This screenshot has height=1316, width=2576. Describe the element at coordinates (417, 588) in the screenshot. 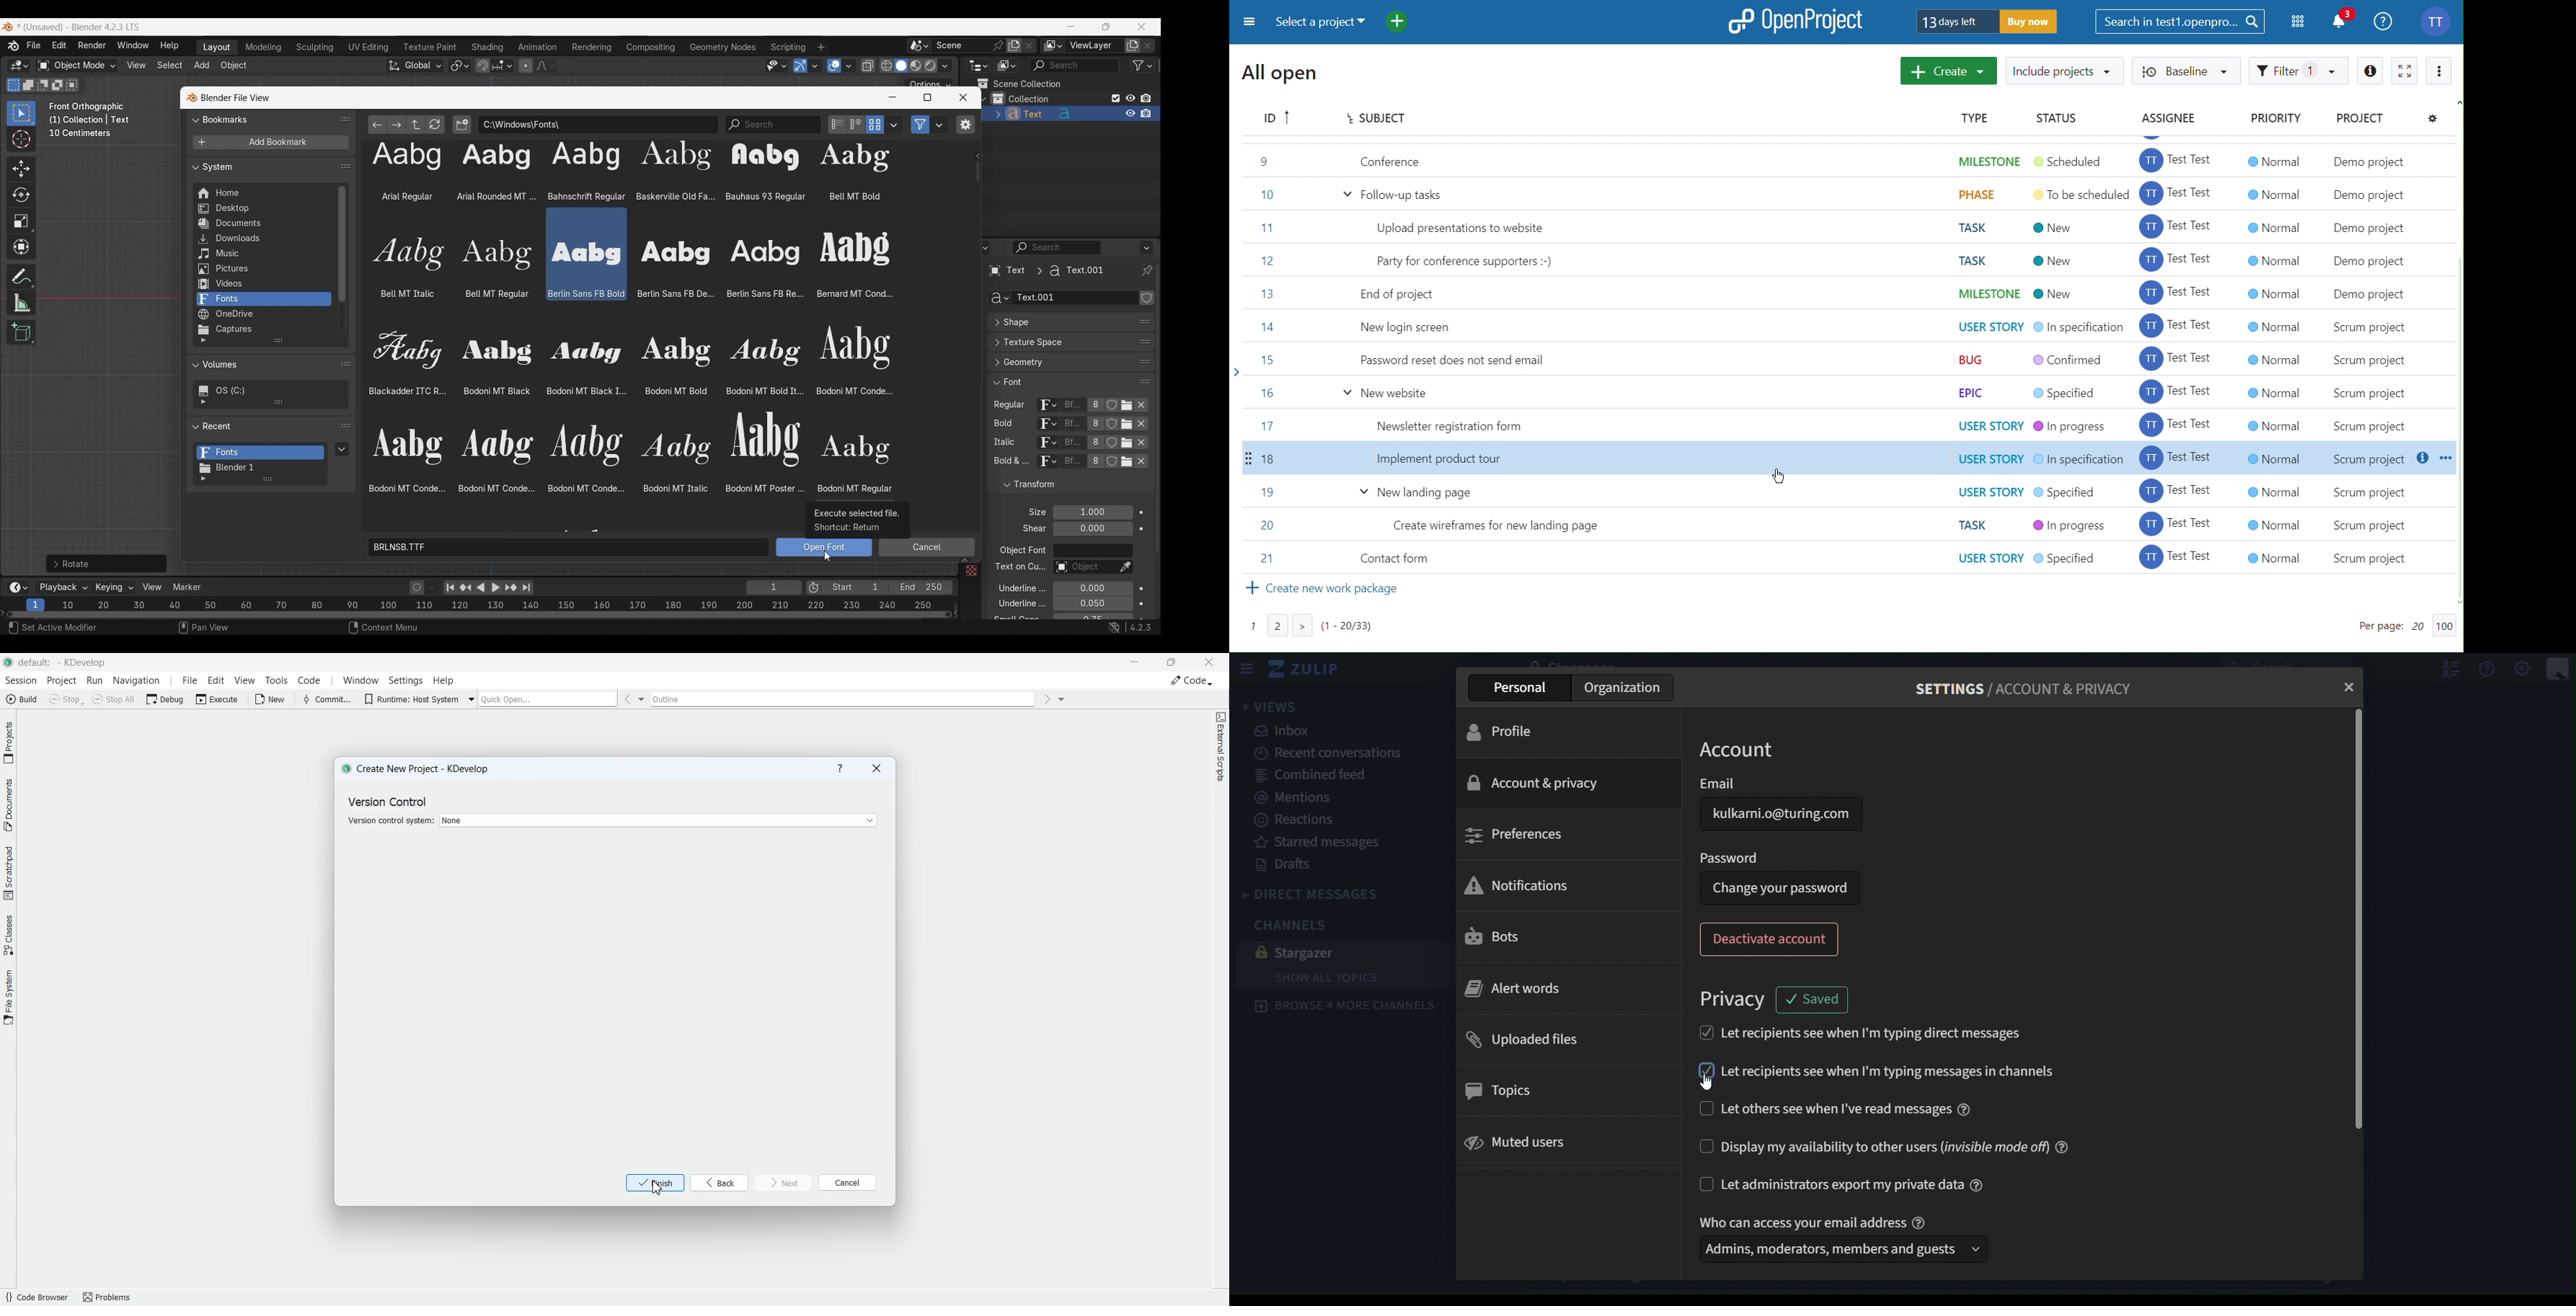

I see `Auto keying ` at that location.